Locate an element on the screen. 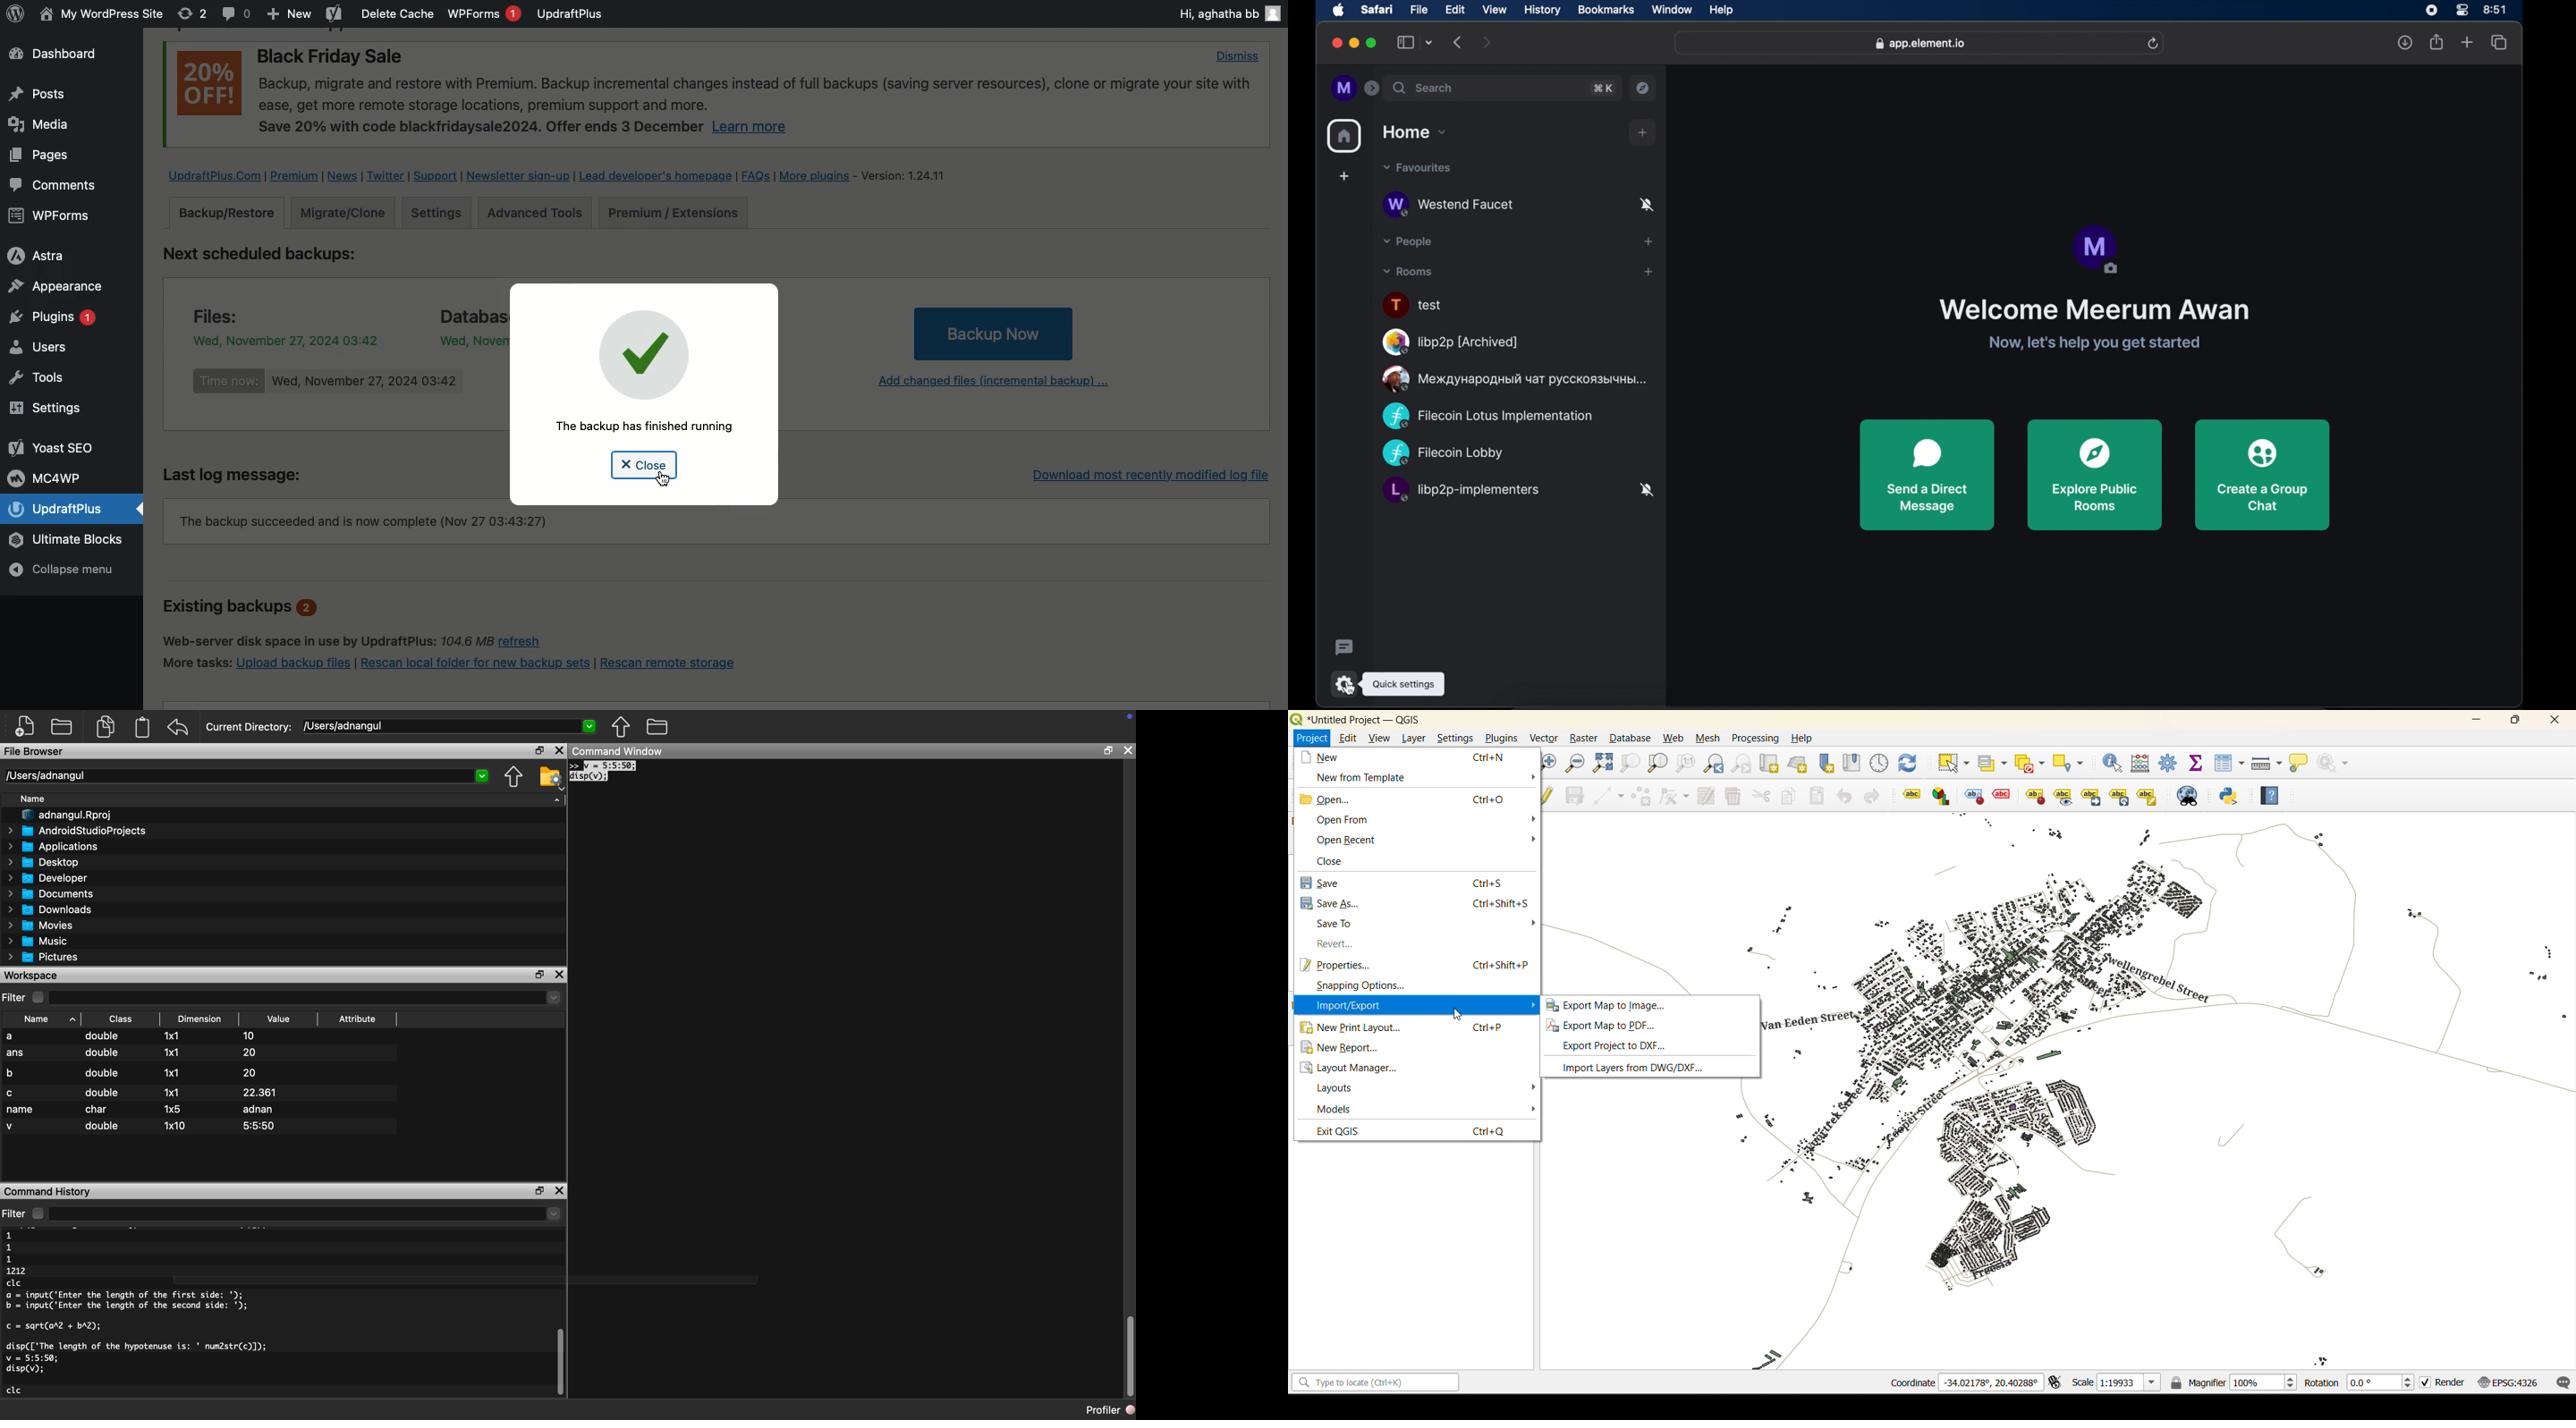 The height and width of the screenshot is (1428, 2576). Rescan local folder for new backup sets is located at coordinates (475, 664).